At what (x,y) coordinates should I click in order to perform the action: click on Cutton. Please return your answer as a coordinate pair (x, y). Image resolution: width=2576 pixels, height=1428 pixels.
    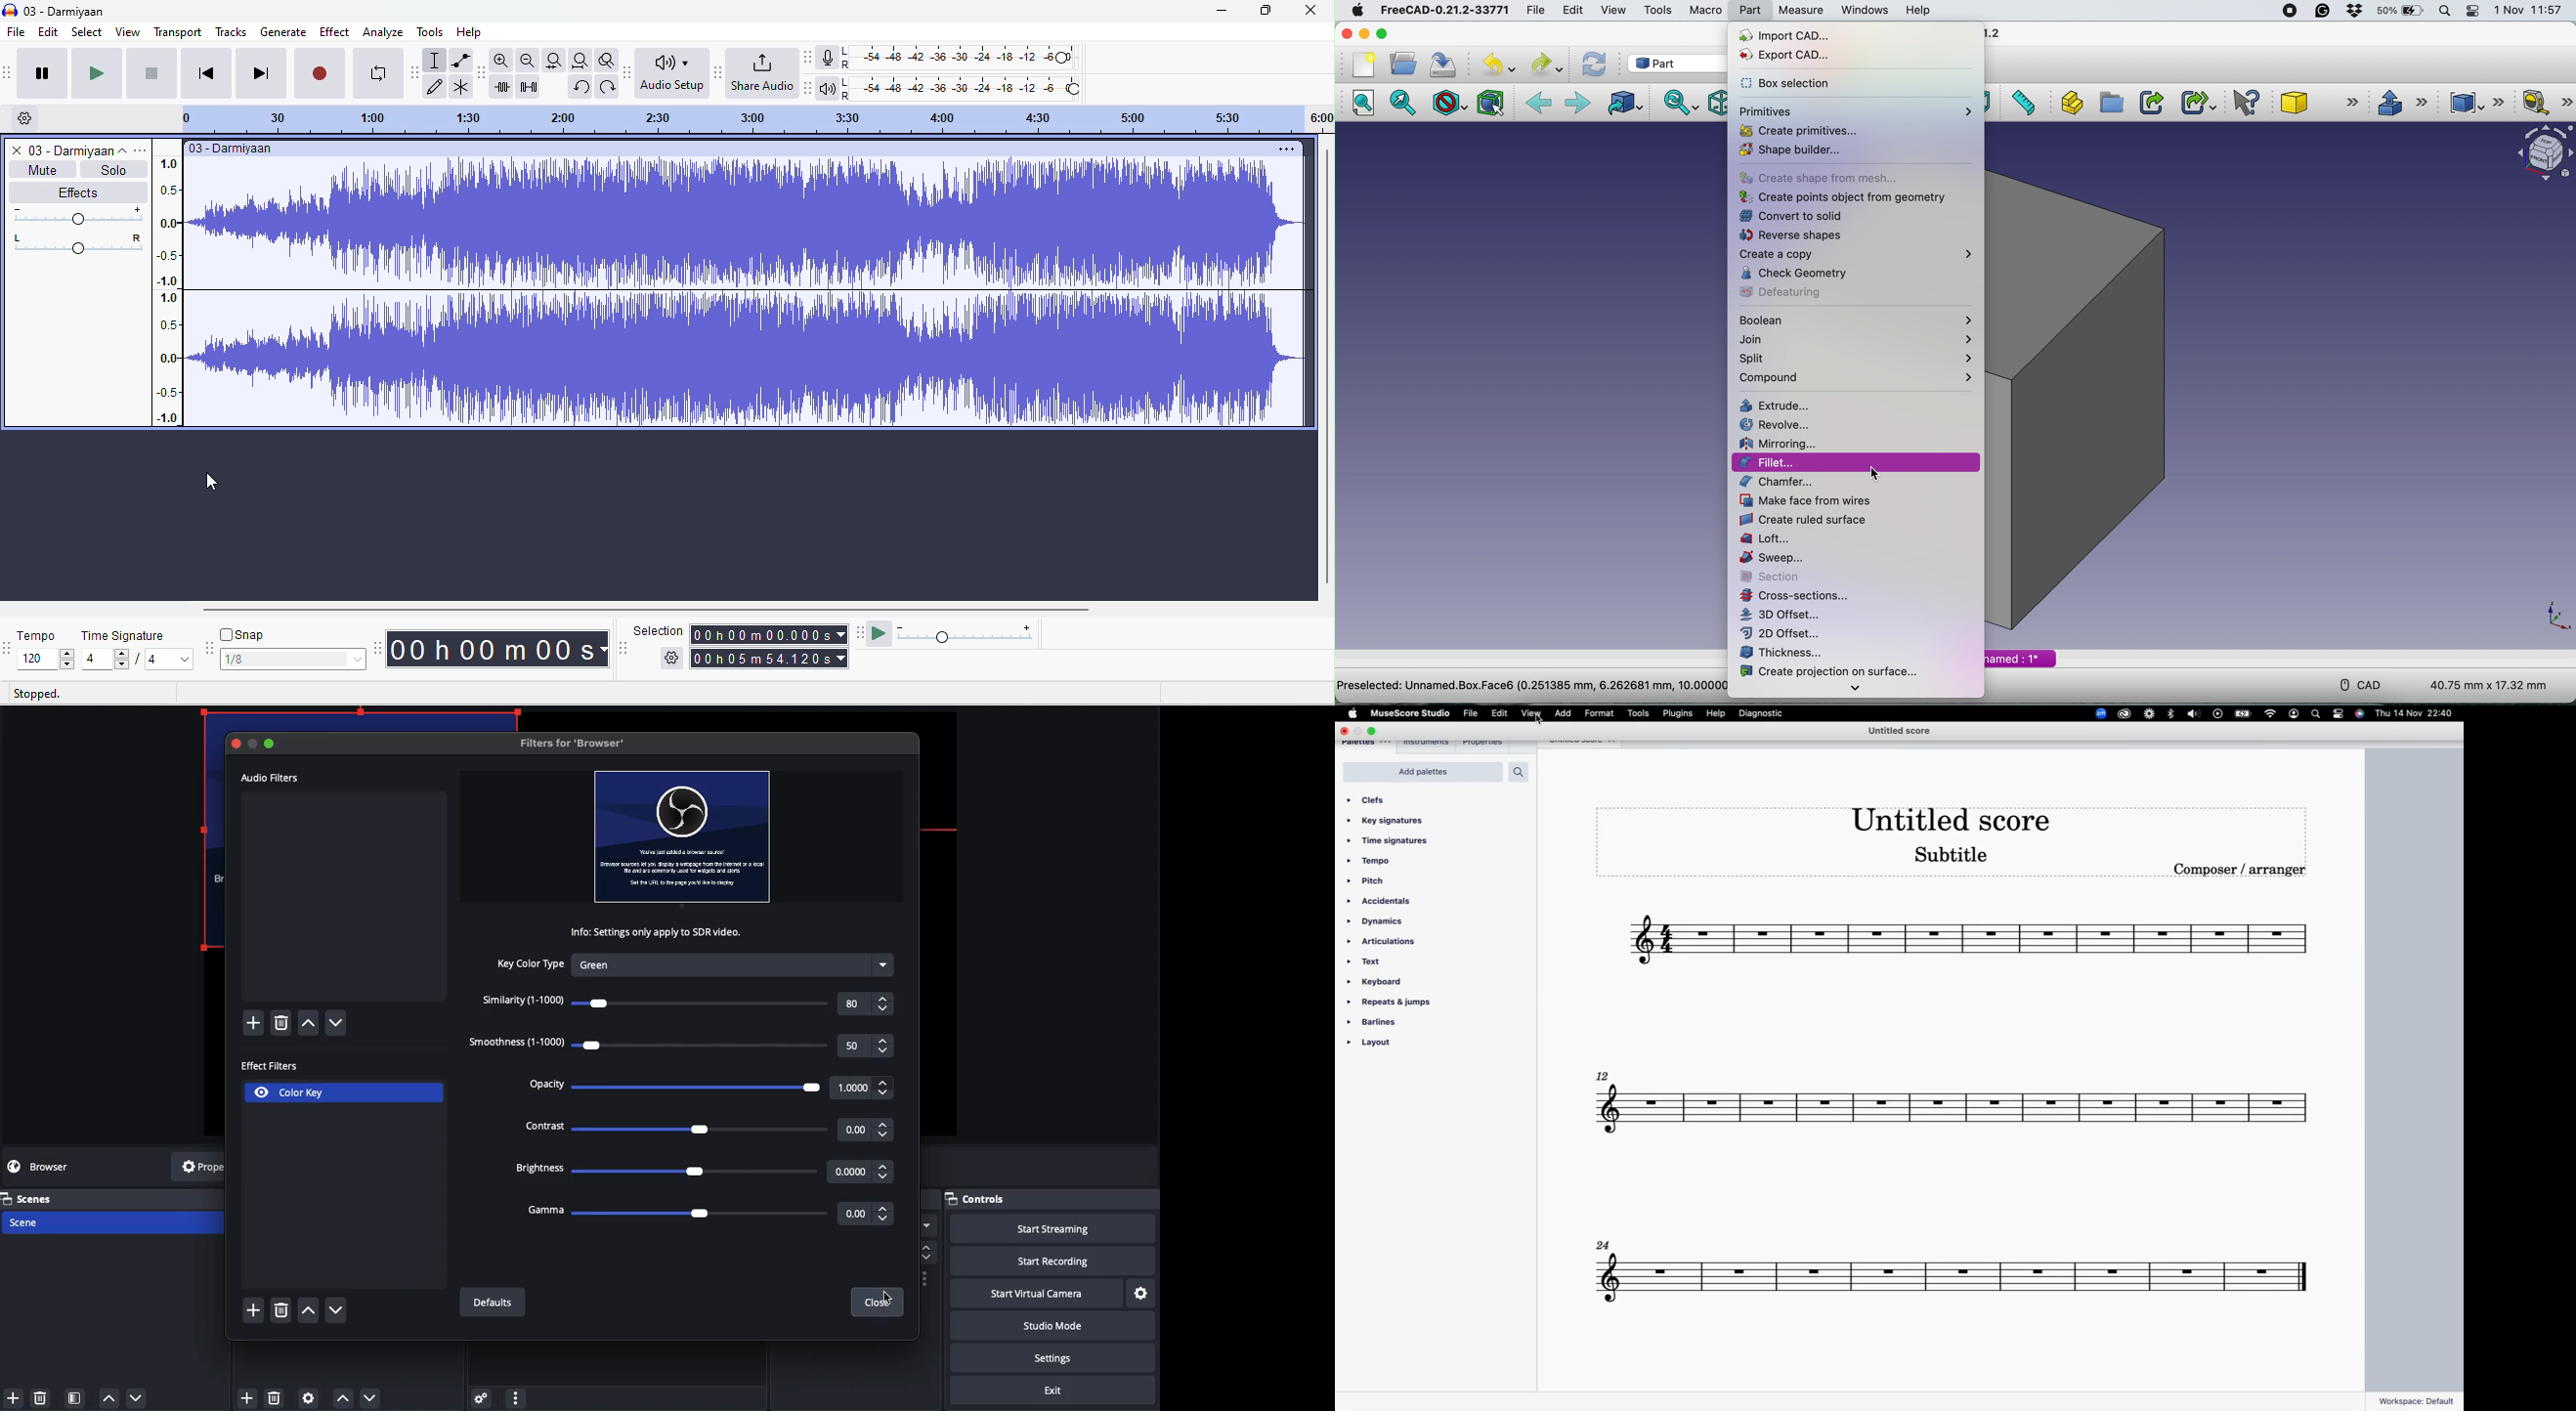
    Looking at the image, I should click on (253, 742).